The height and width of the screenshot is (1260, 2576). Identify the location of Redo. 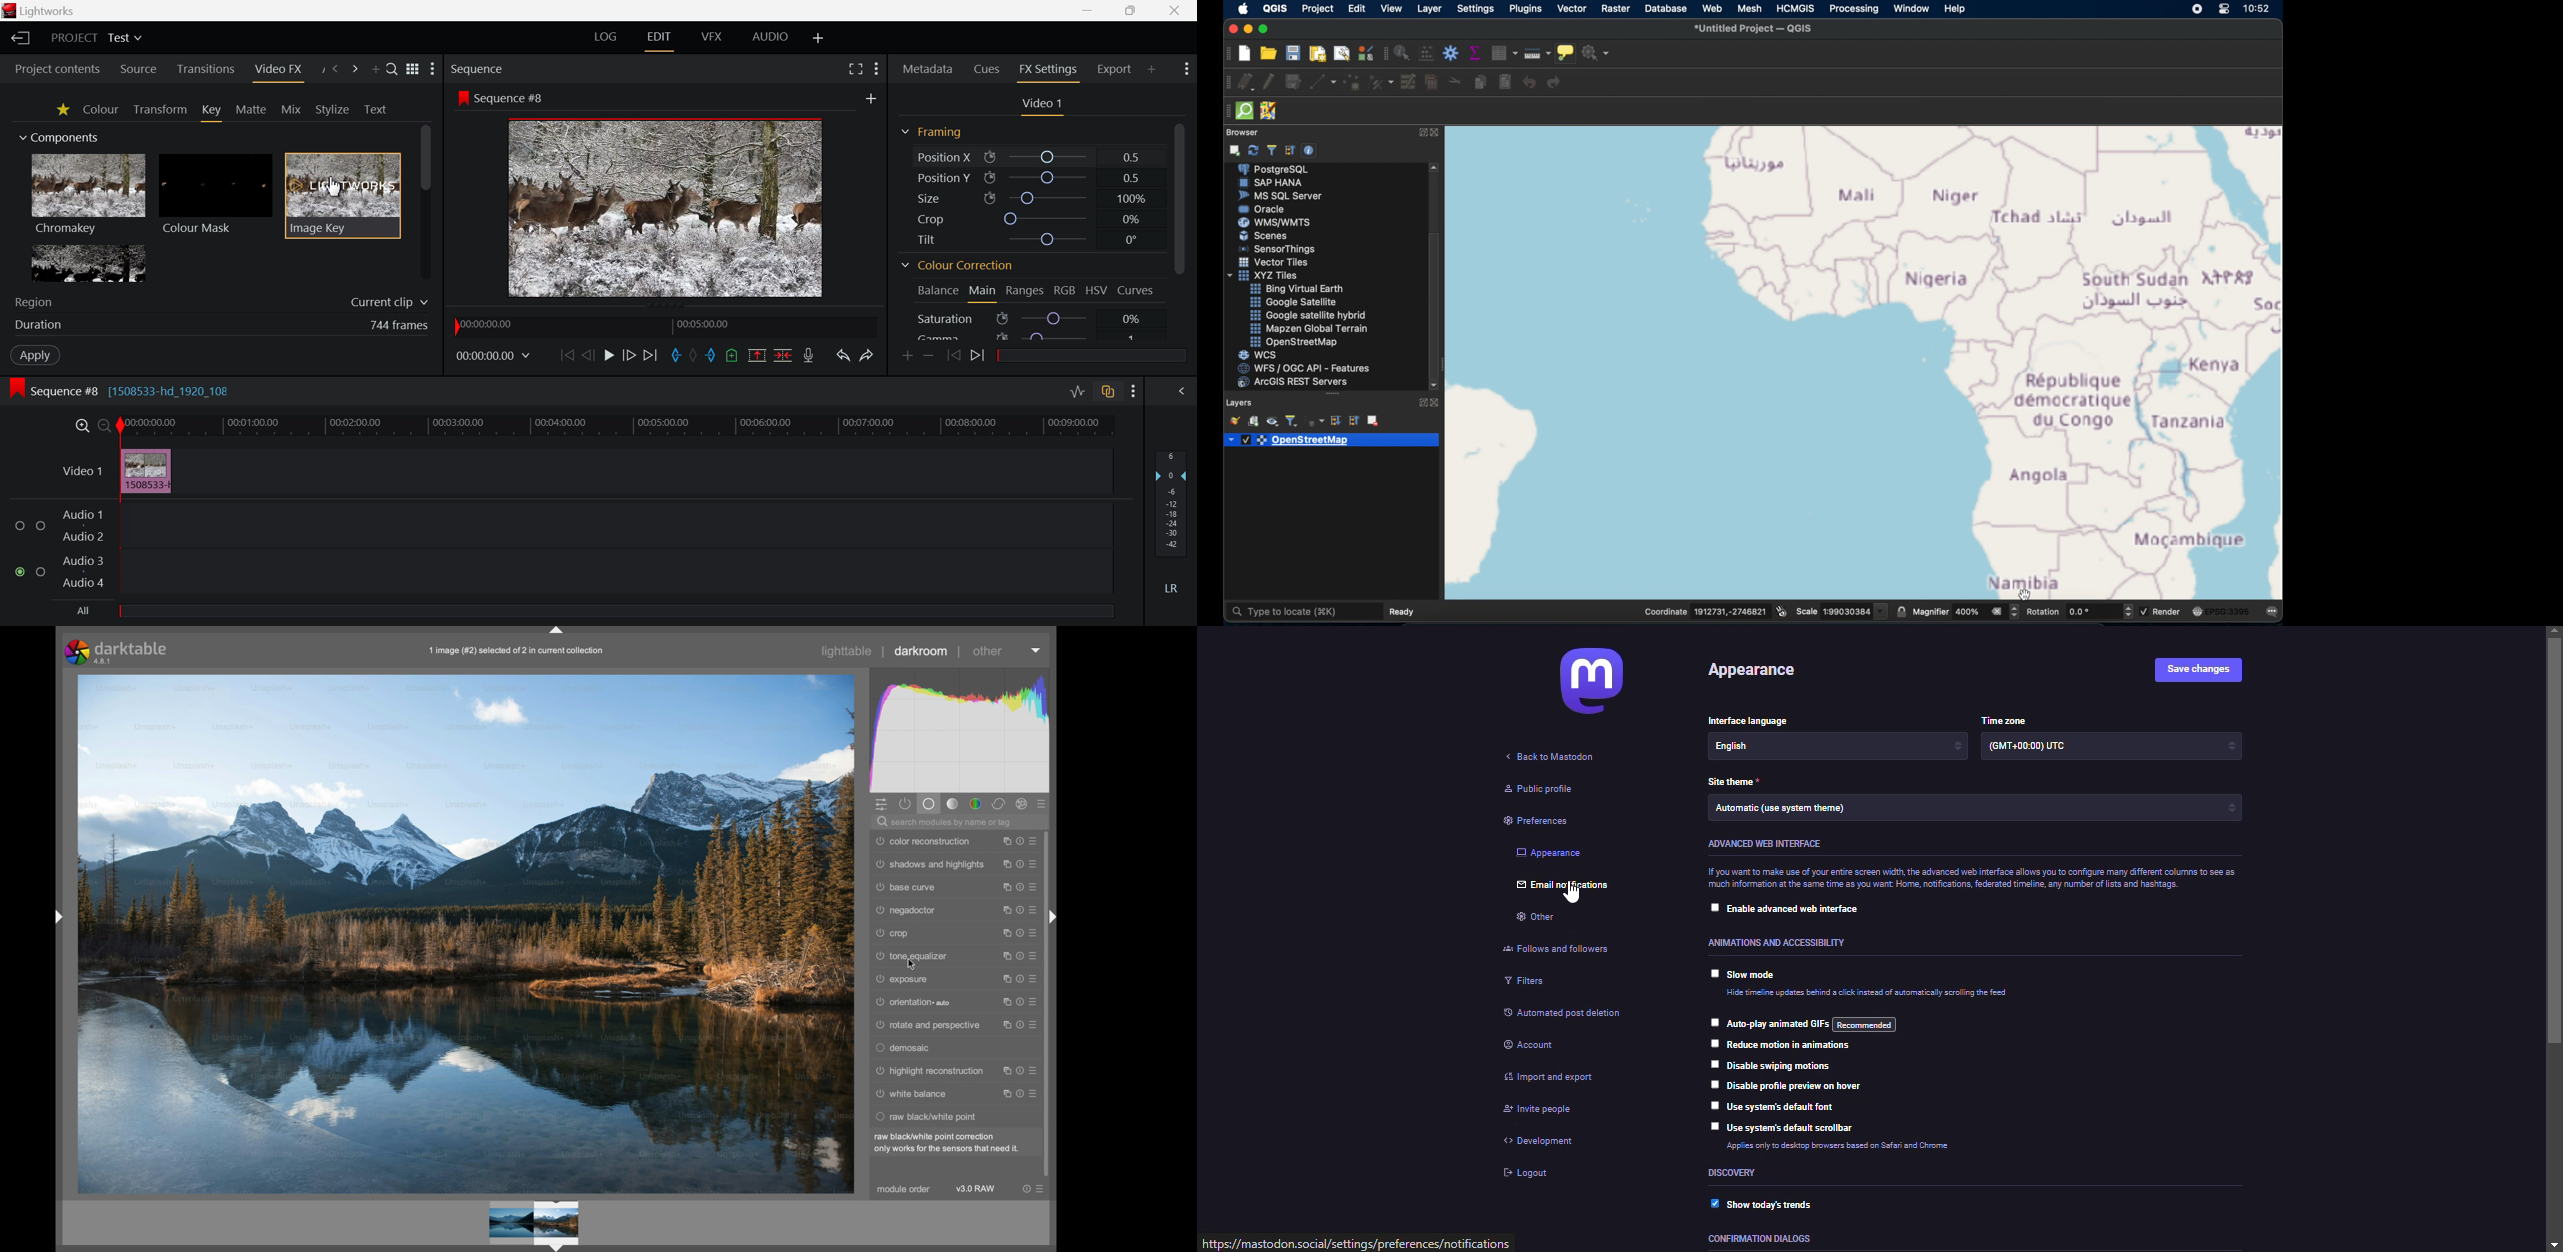
(867, 356).